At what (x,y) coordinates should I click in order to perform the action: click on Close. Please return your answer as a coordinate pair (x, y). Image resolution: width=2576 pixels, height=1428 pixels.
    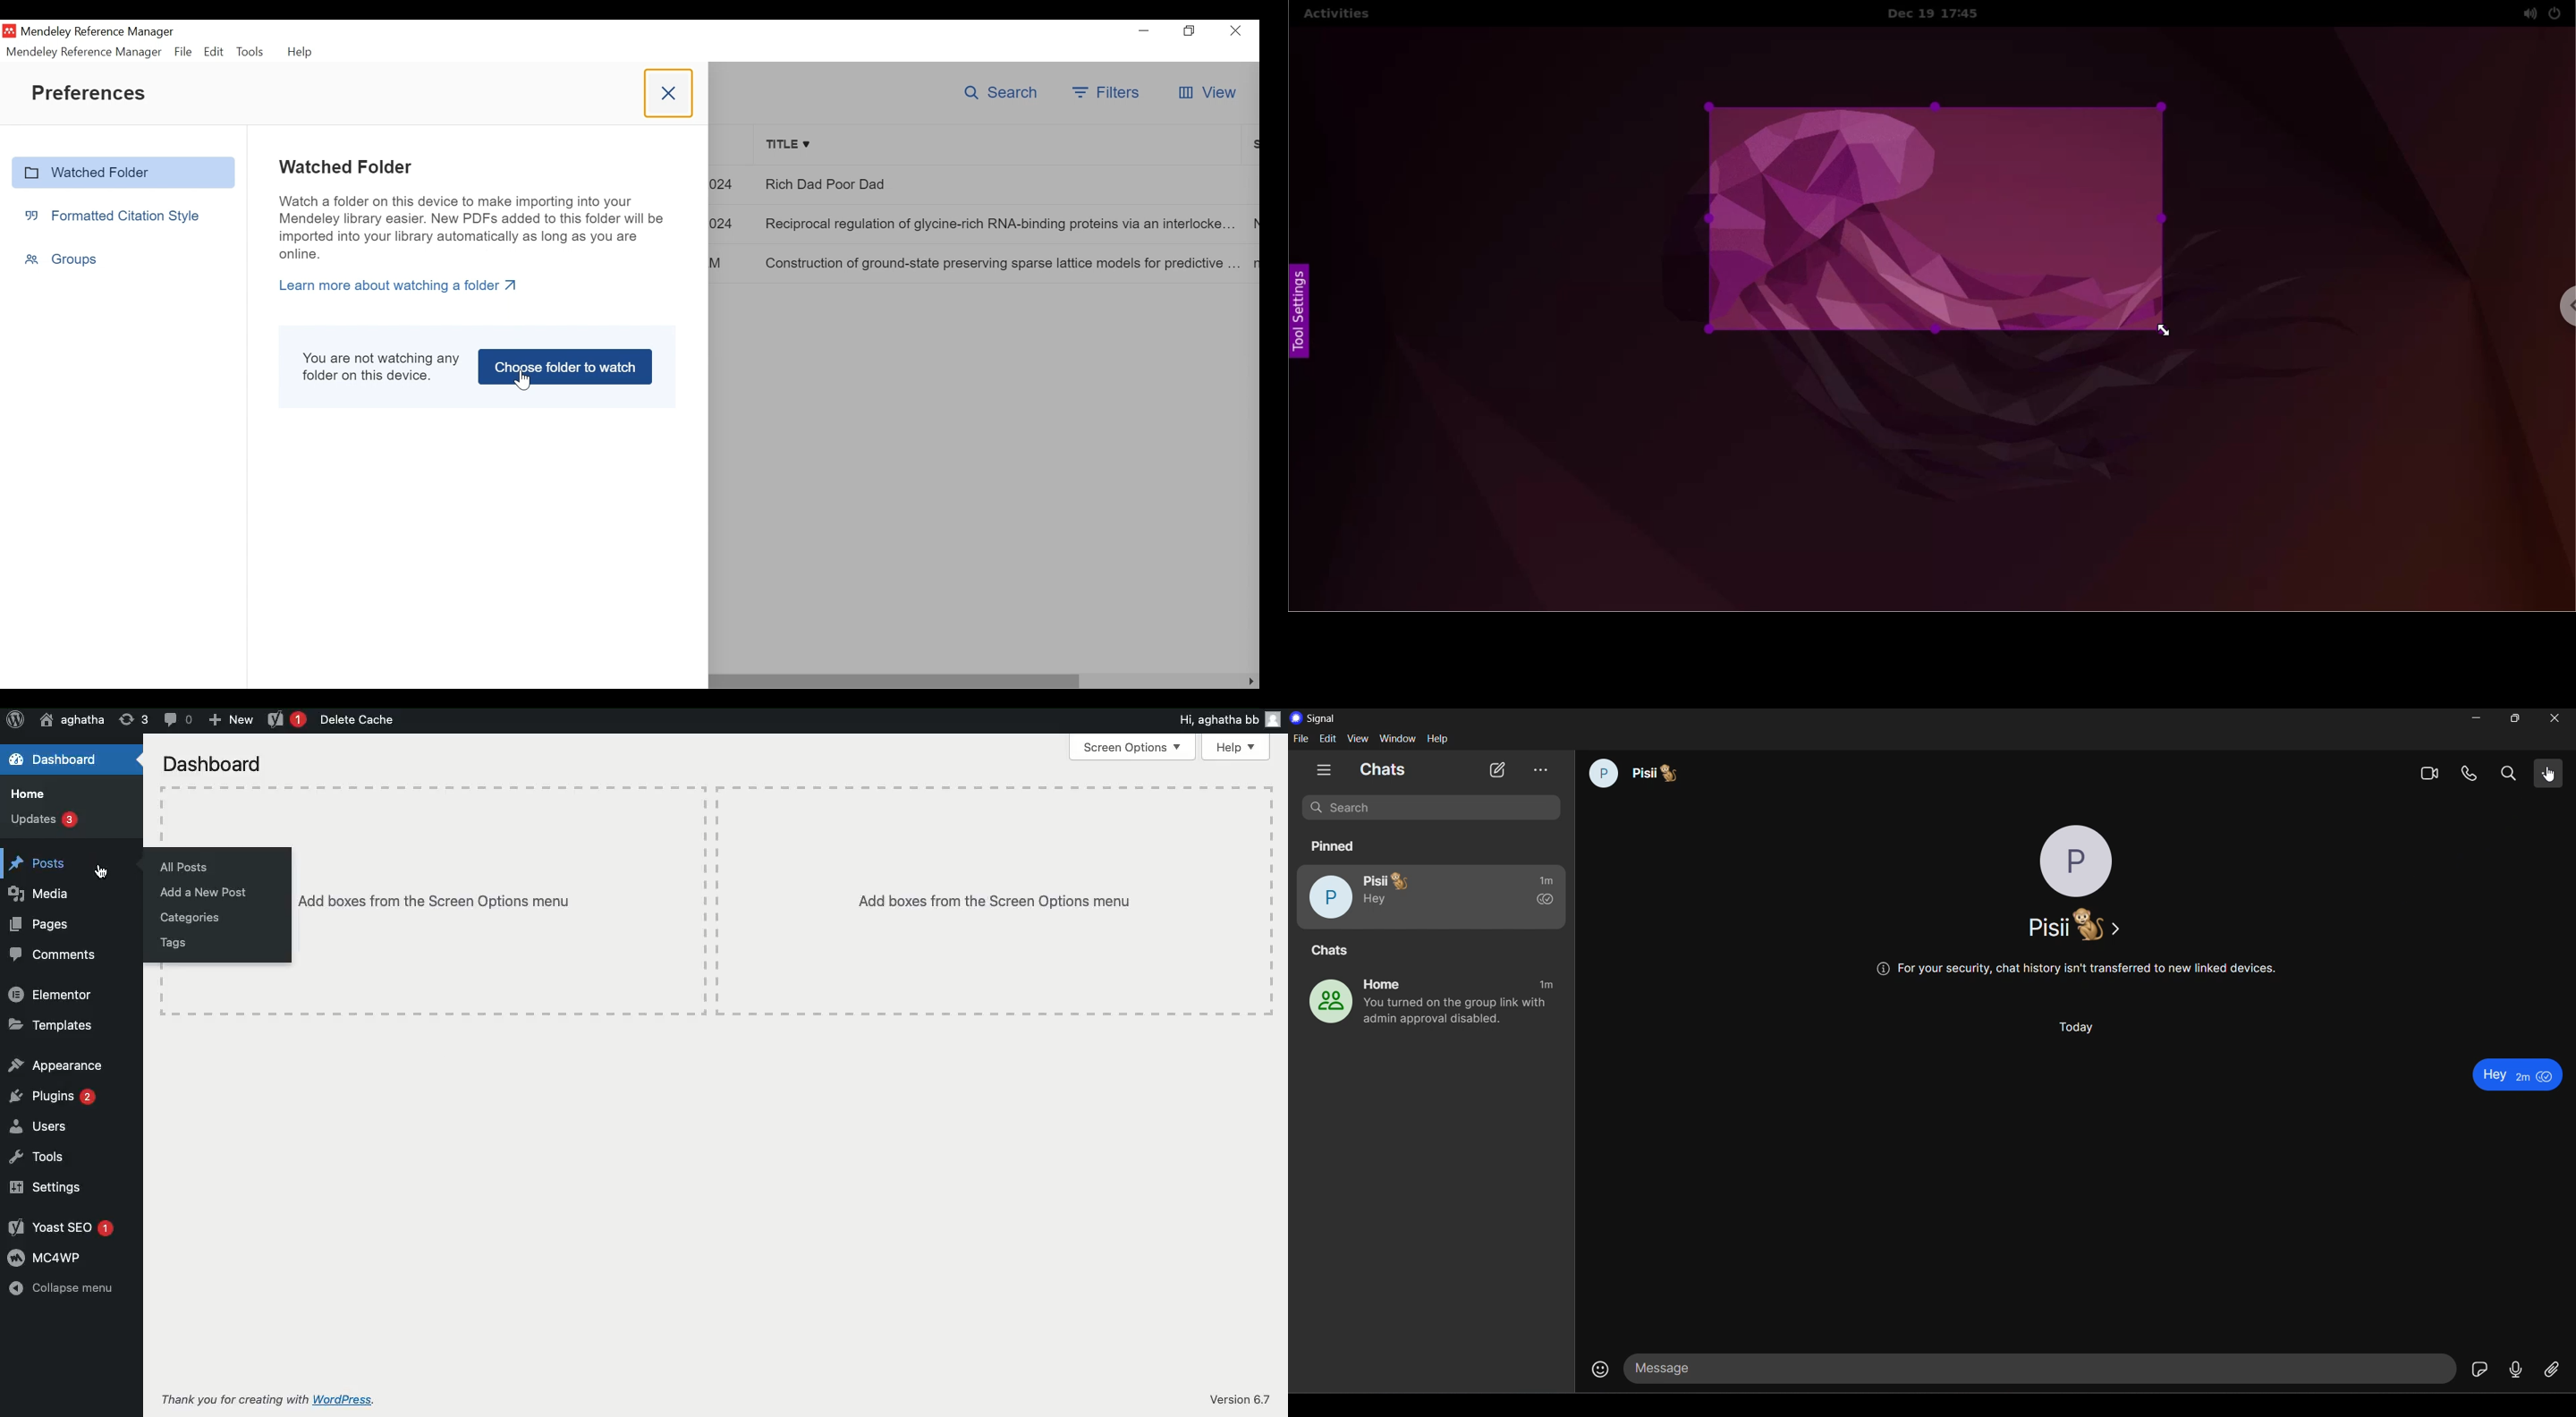
    Looking at the image, I should click on (668, 92).